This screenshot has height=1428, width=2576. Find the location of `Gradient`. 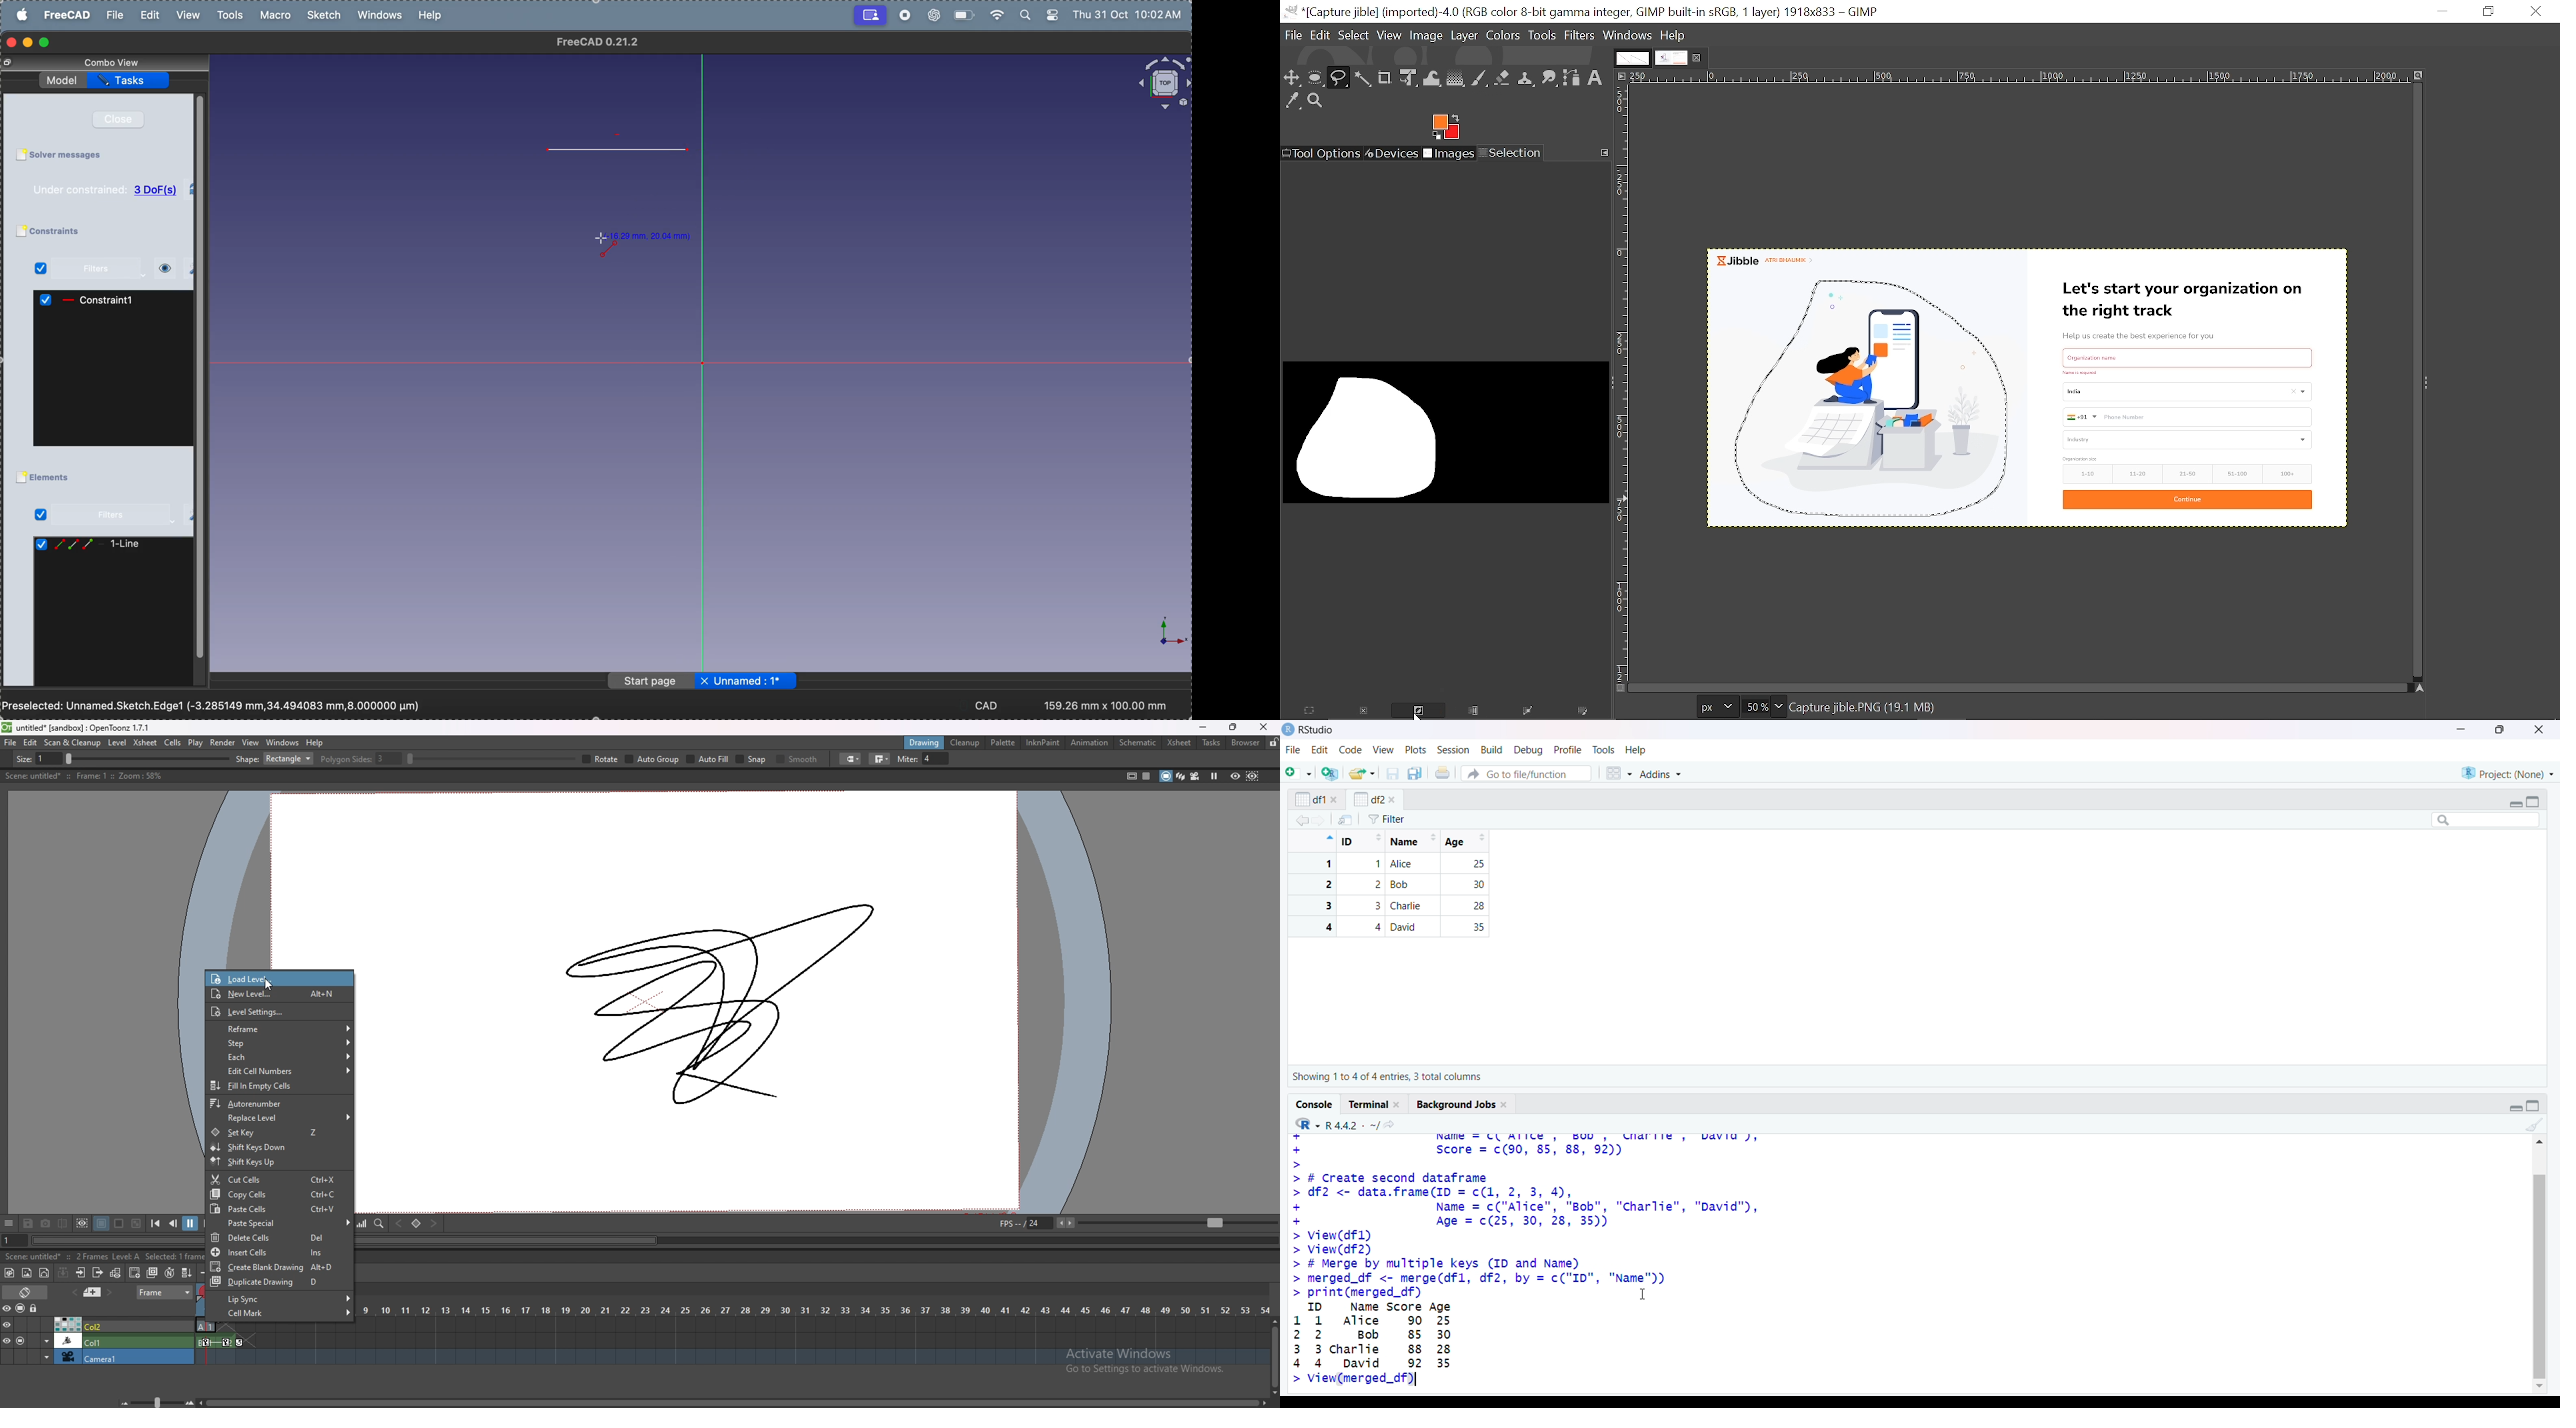

Gradient is located at coordinates (1455, 79).